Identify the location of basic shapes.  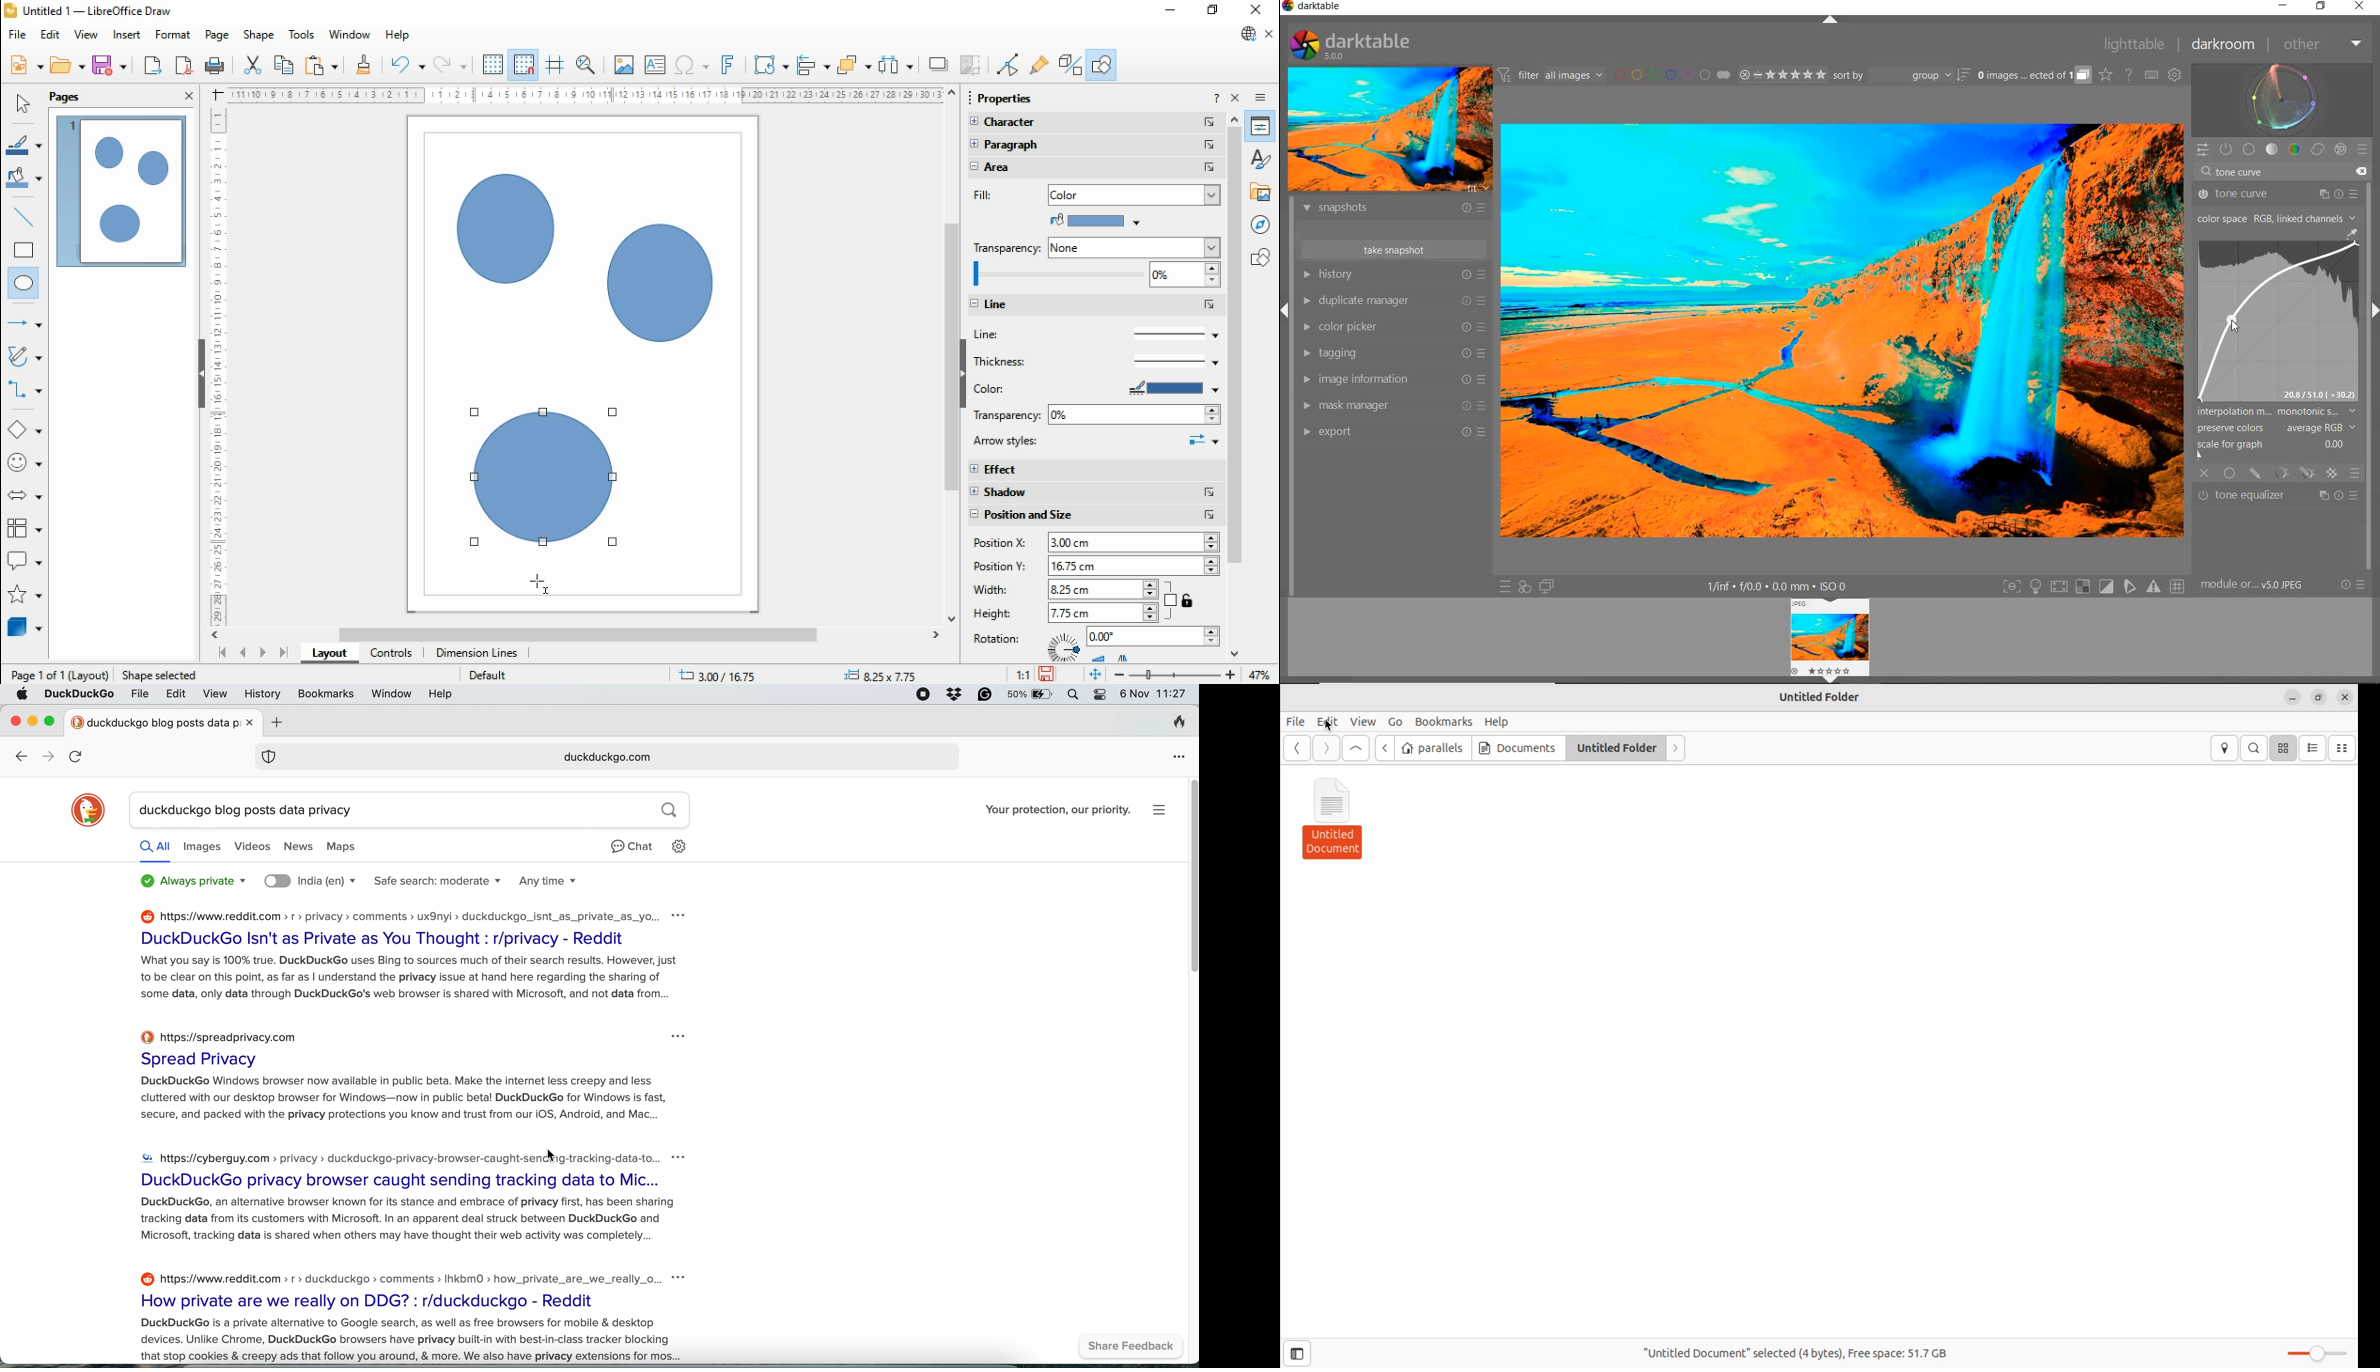
(25, 432).